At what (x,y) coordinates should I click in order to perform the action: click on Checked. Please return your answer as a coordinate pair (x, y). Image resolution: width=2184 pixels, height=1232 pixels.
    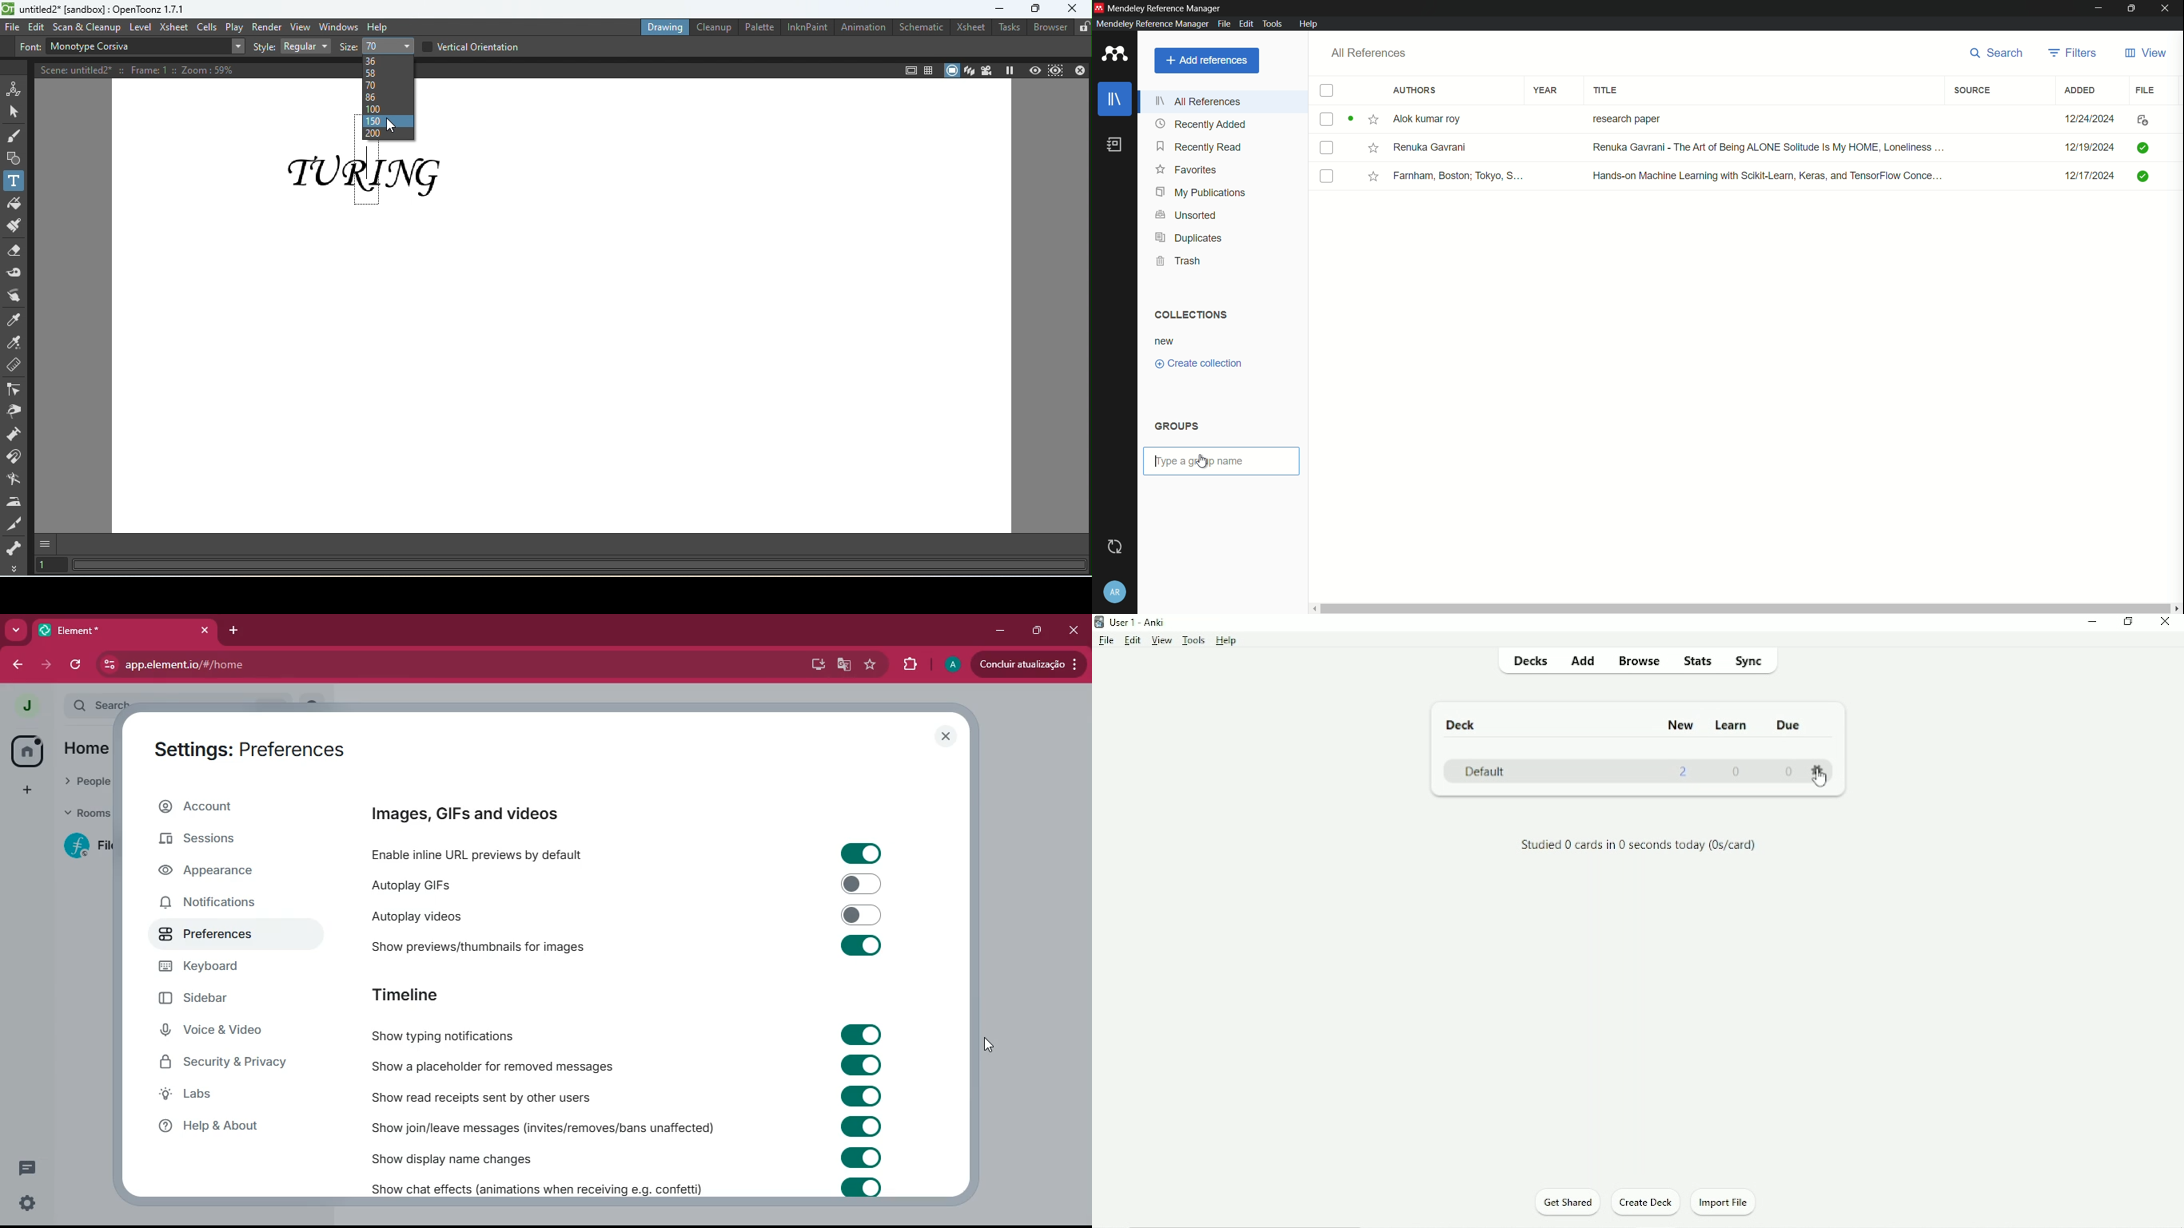
    Looking at the image, I should click on (2145, 176).